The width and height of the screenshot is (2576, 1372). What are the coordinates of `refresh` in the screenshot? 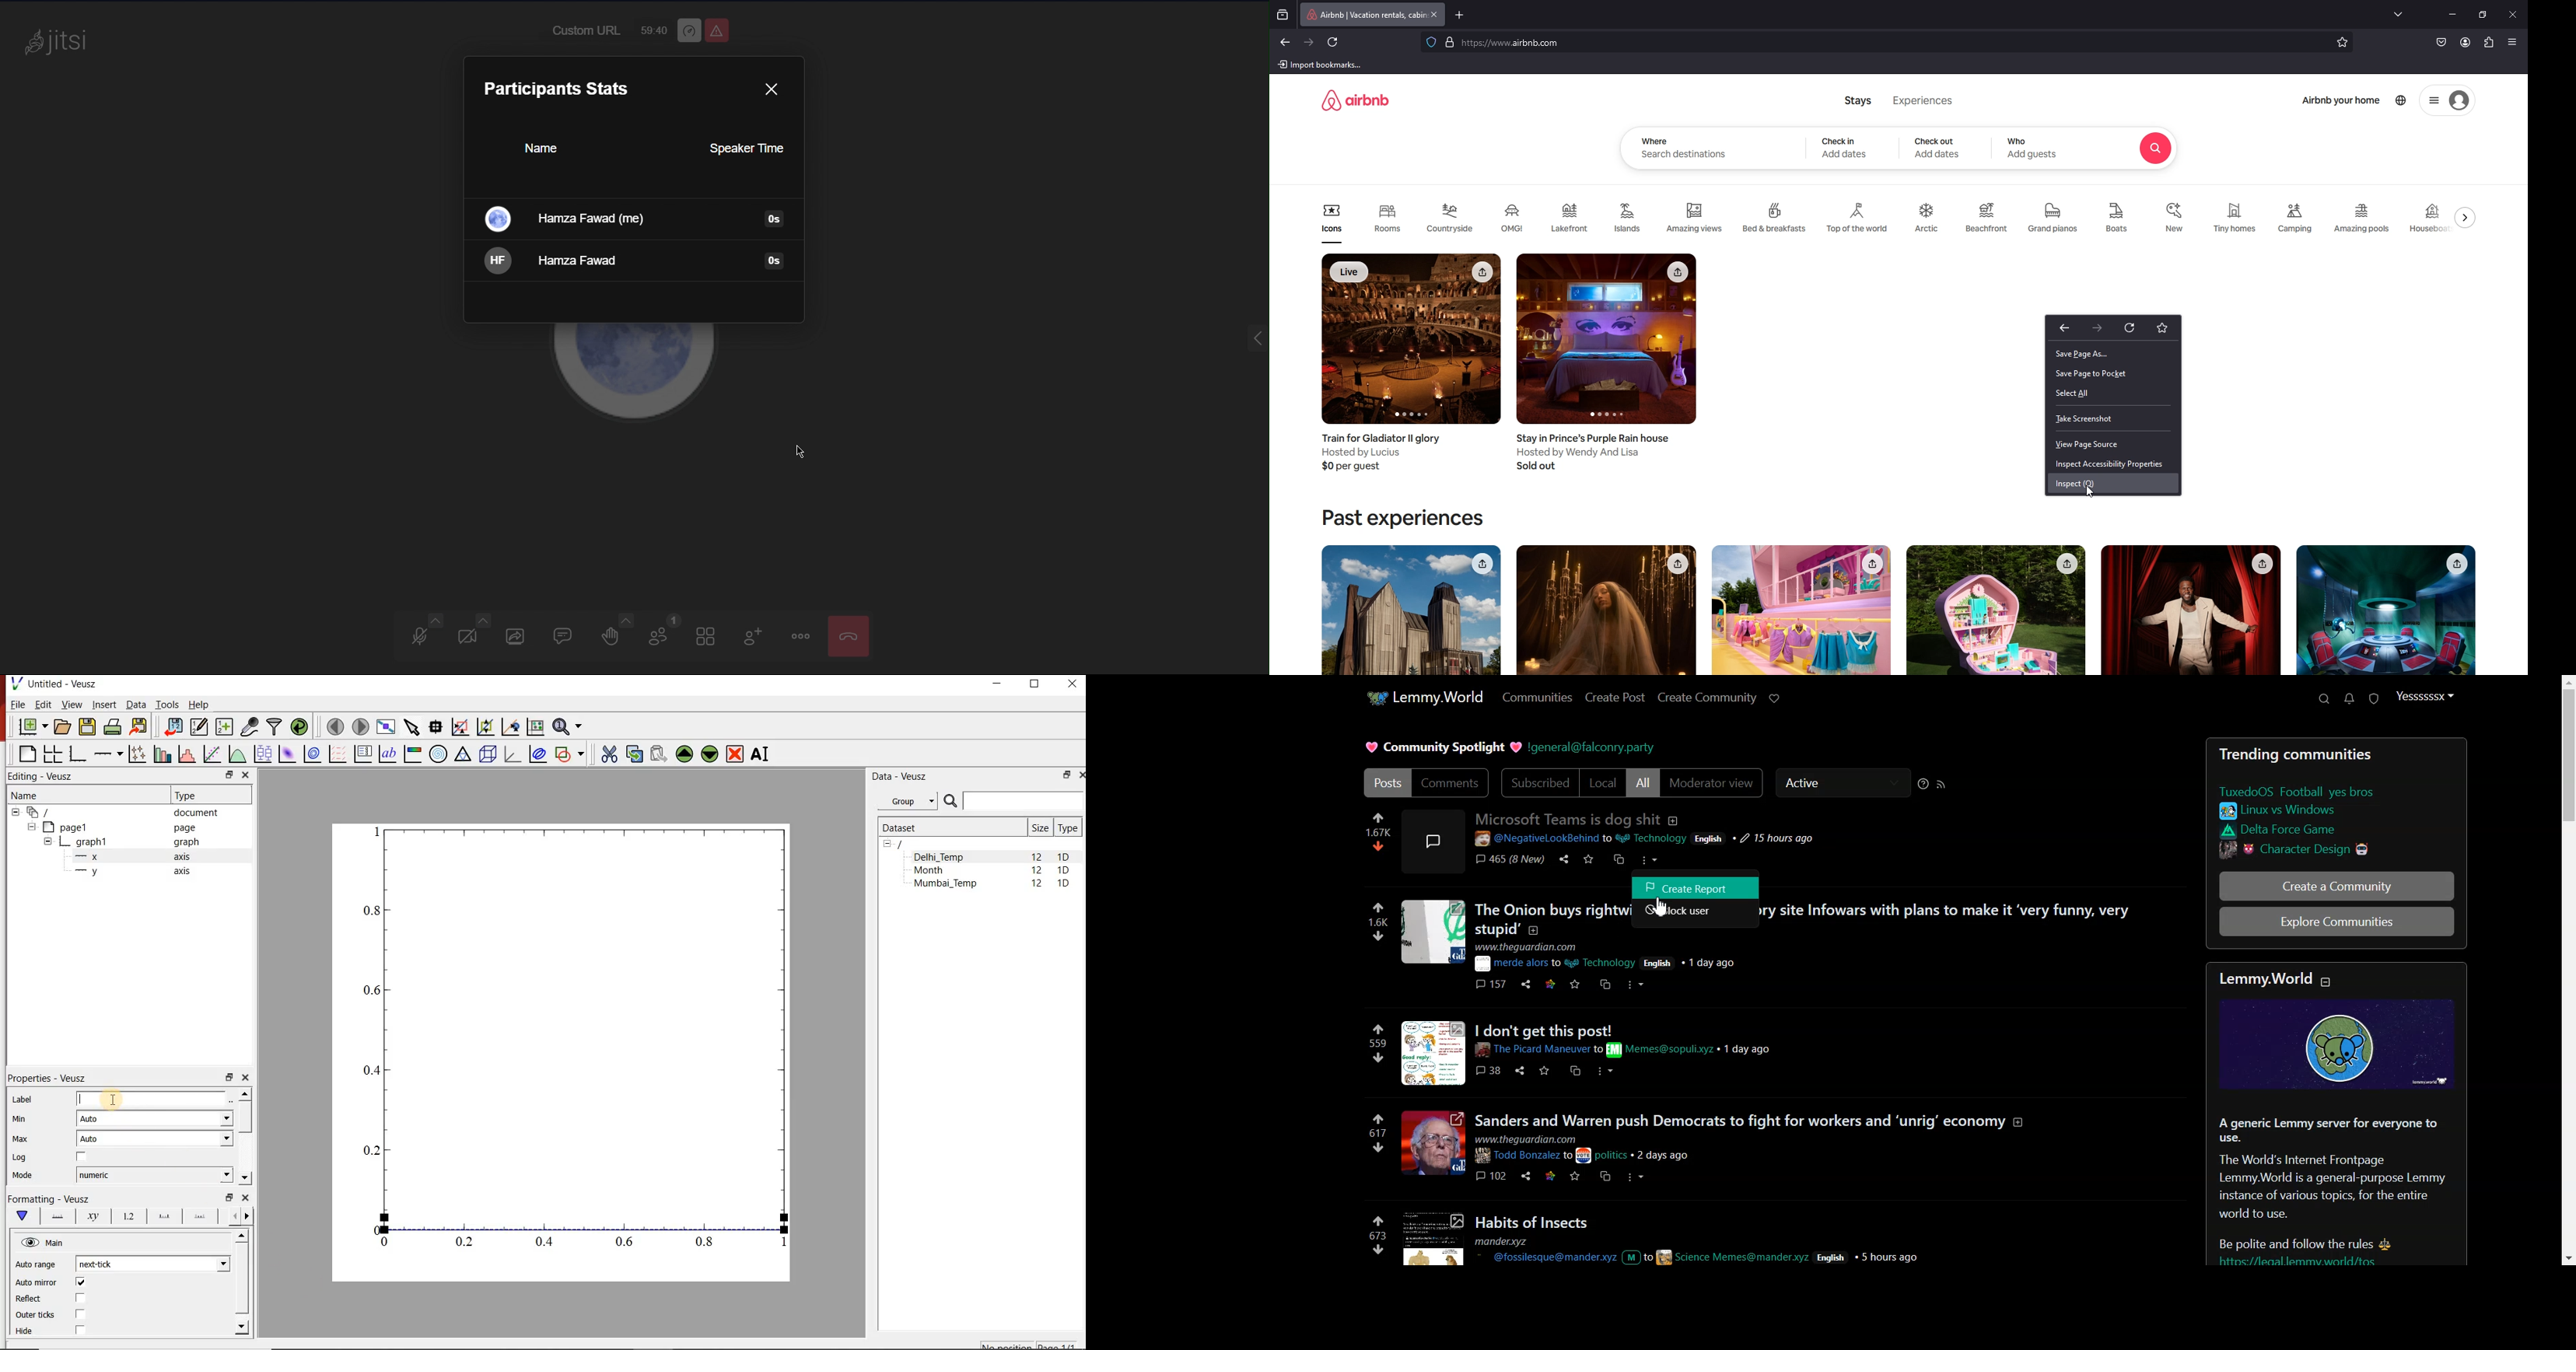 It's located at (2132, 326).